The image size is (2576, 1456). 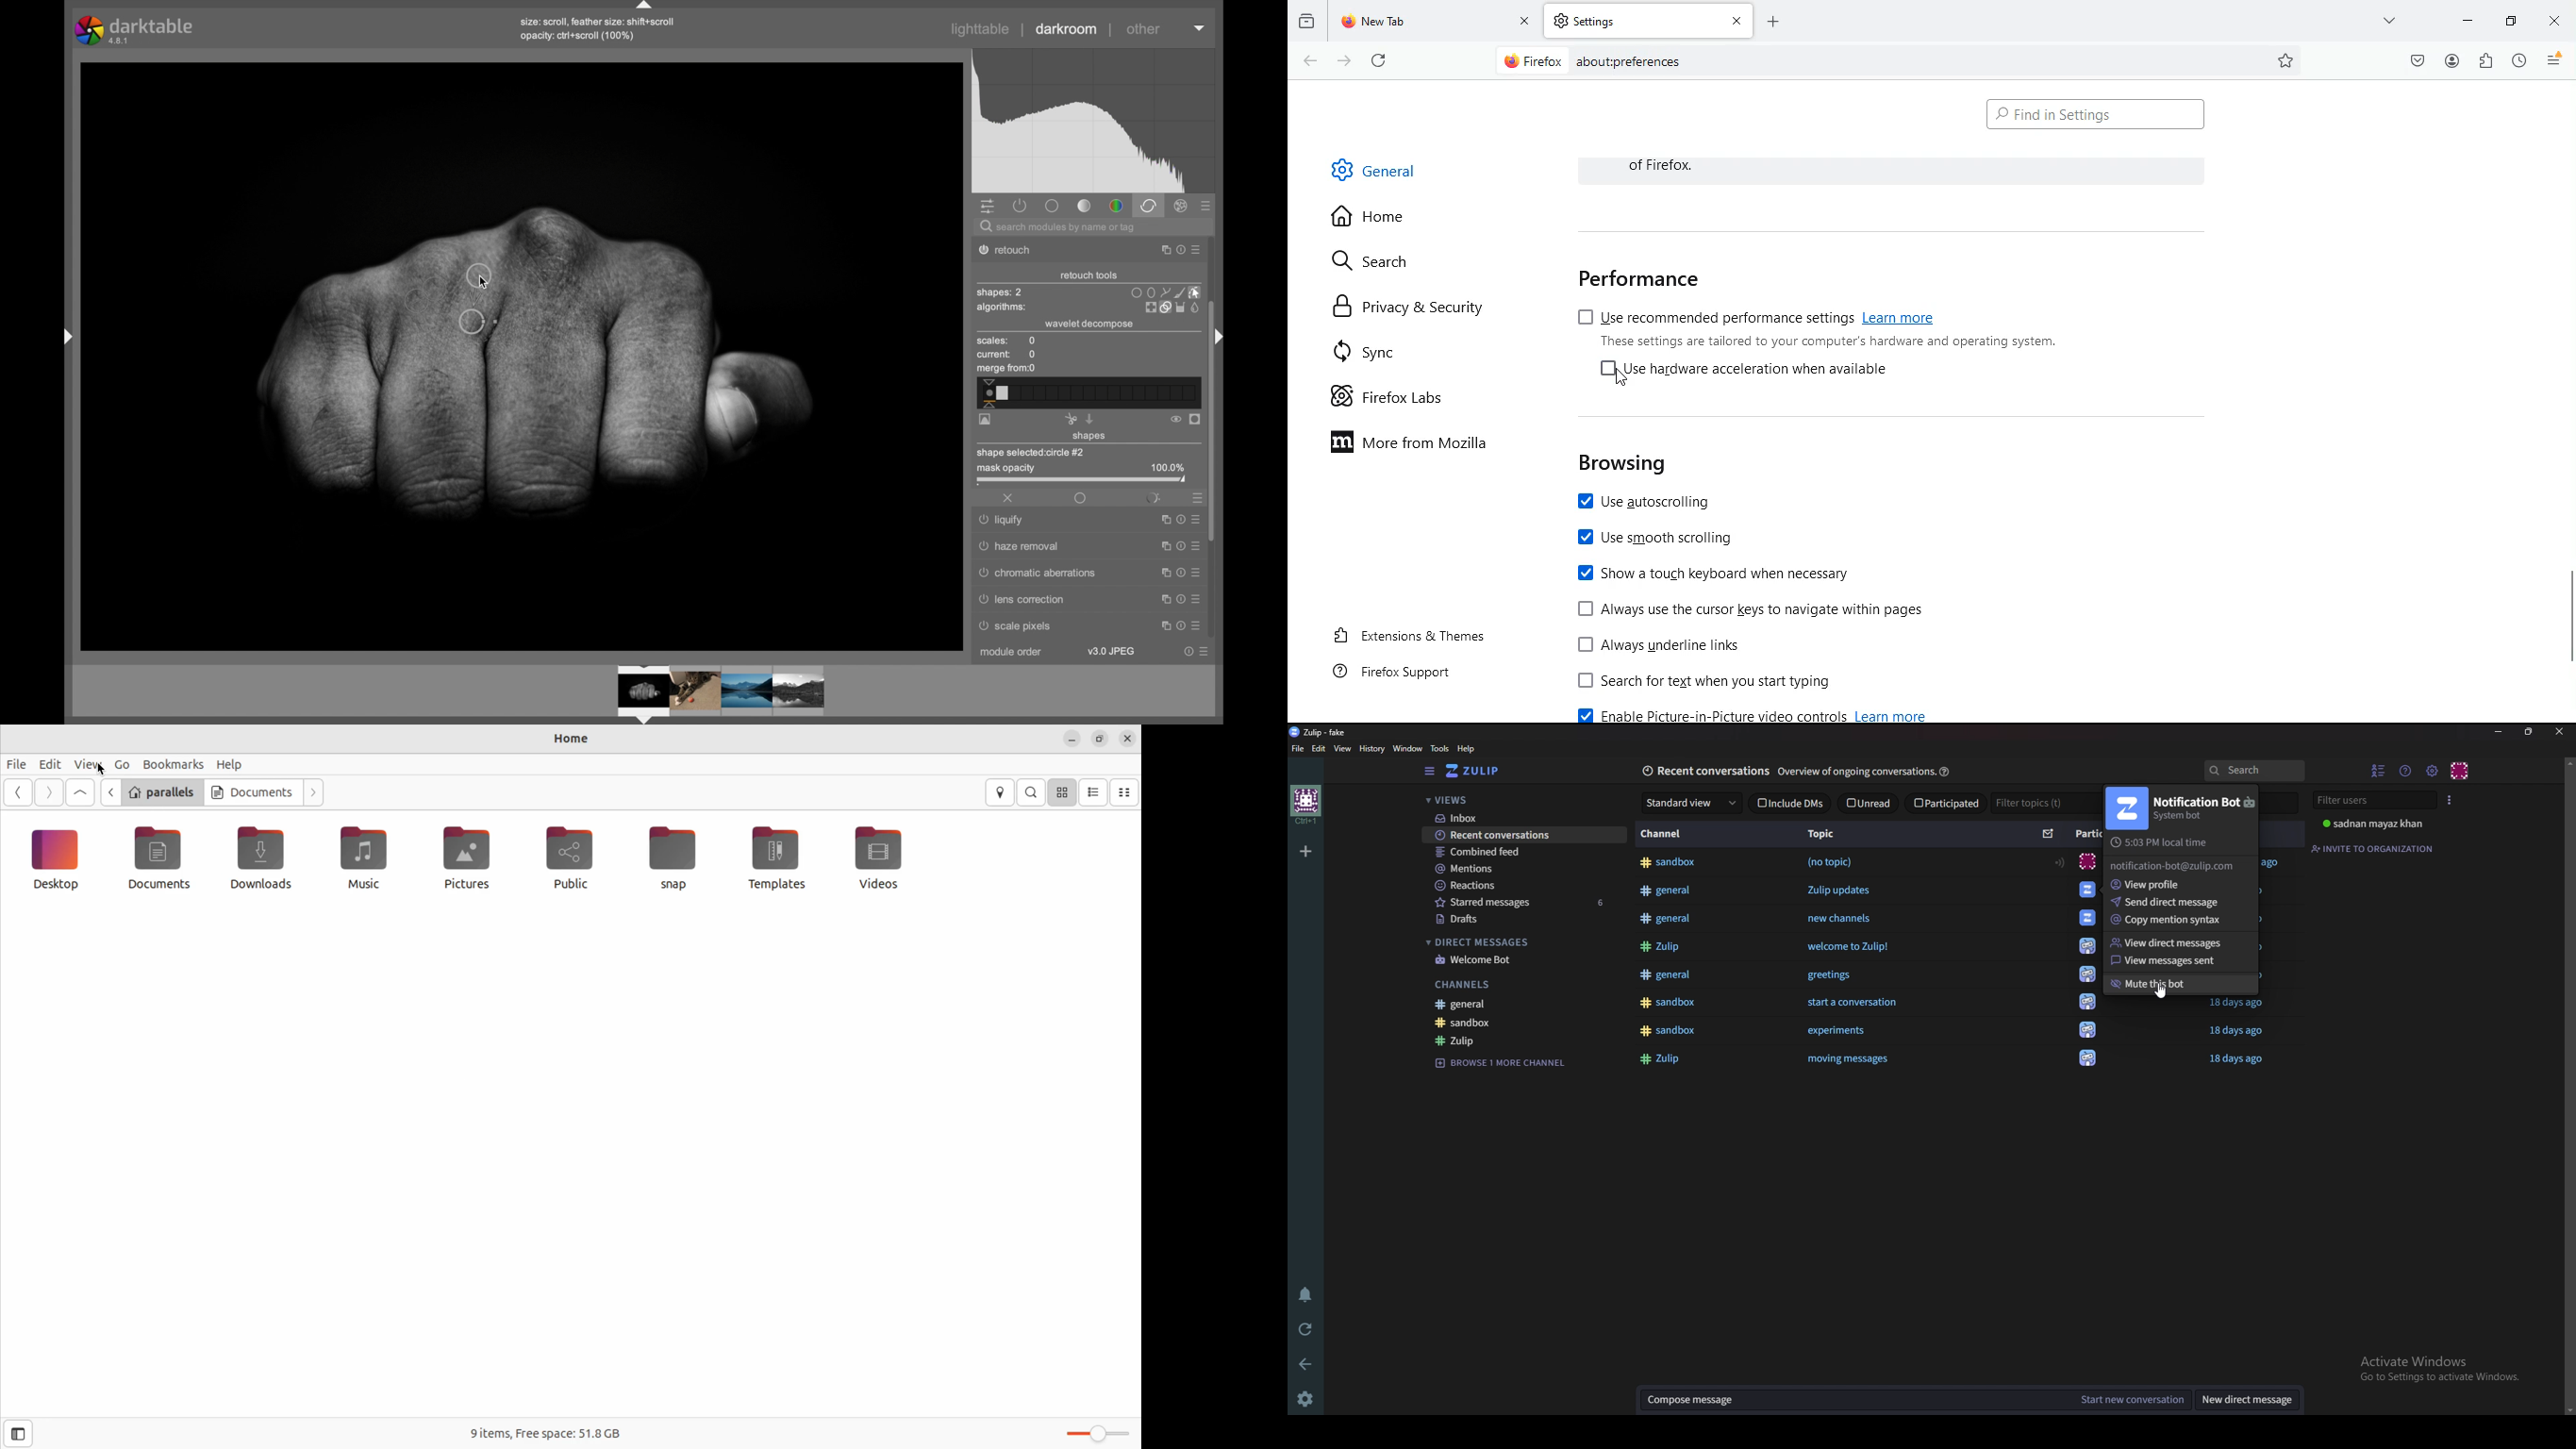 I want to click on desktop, so click(x=61, y=857).